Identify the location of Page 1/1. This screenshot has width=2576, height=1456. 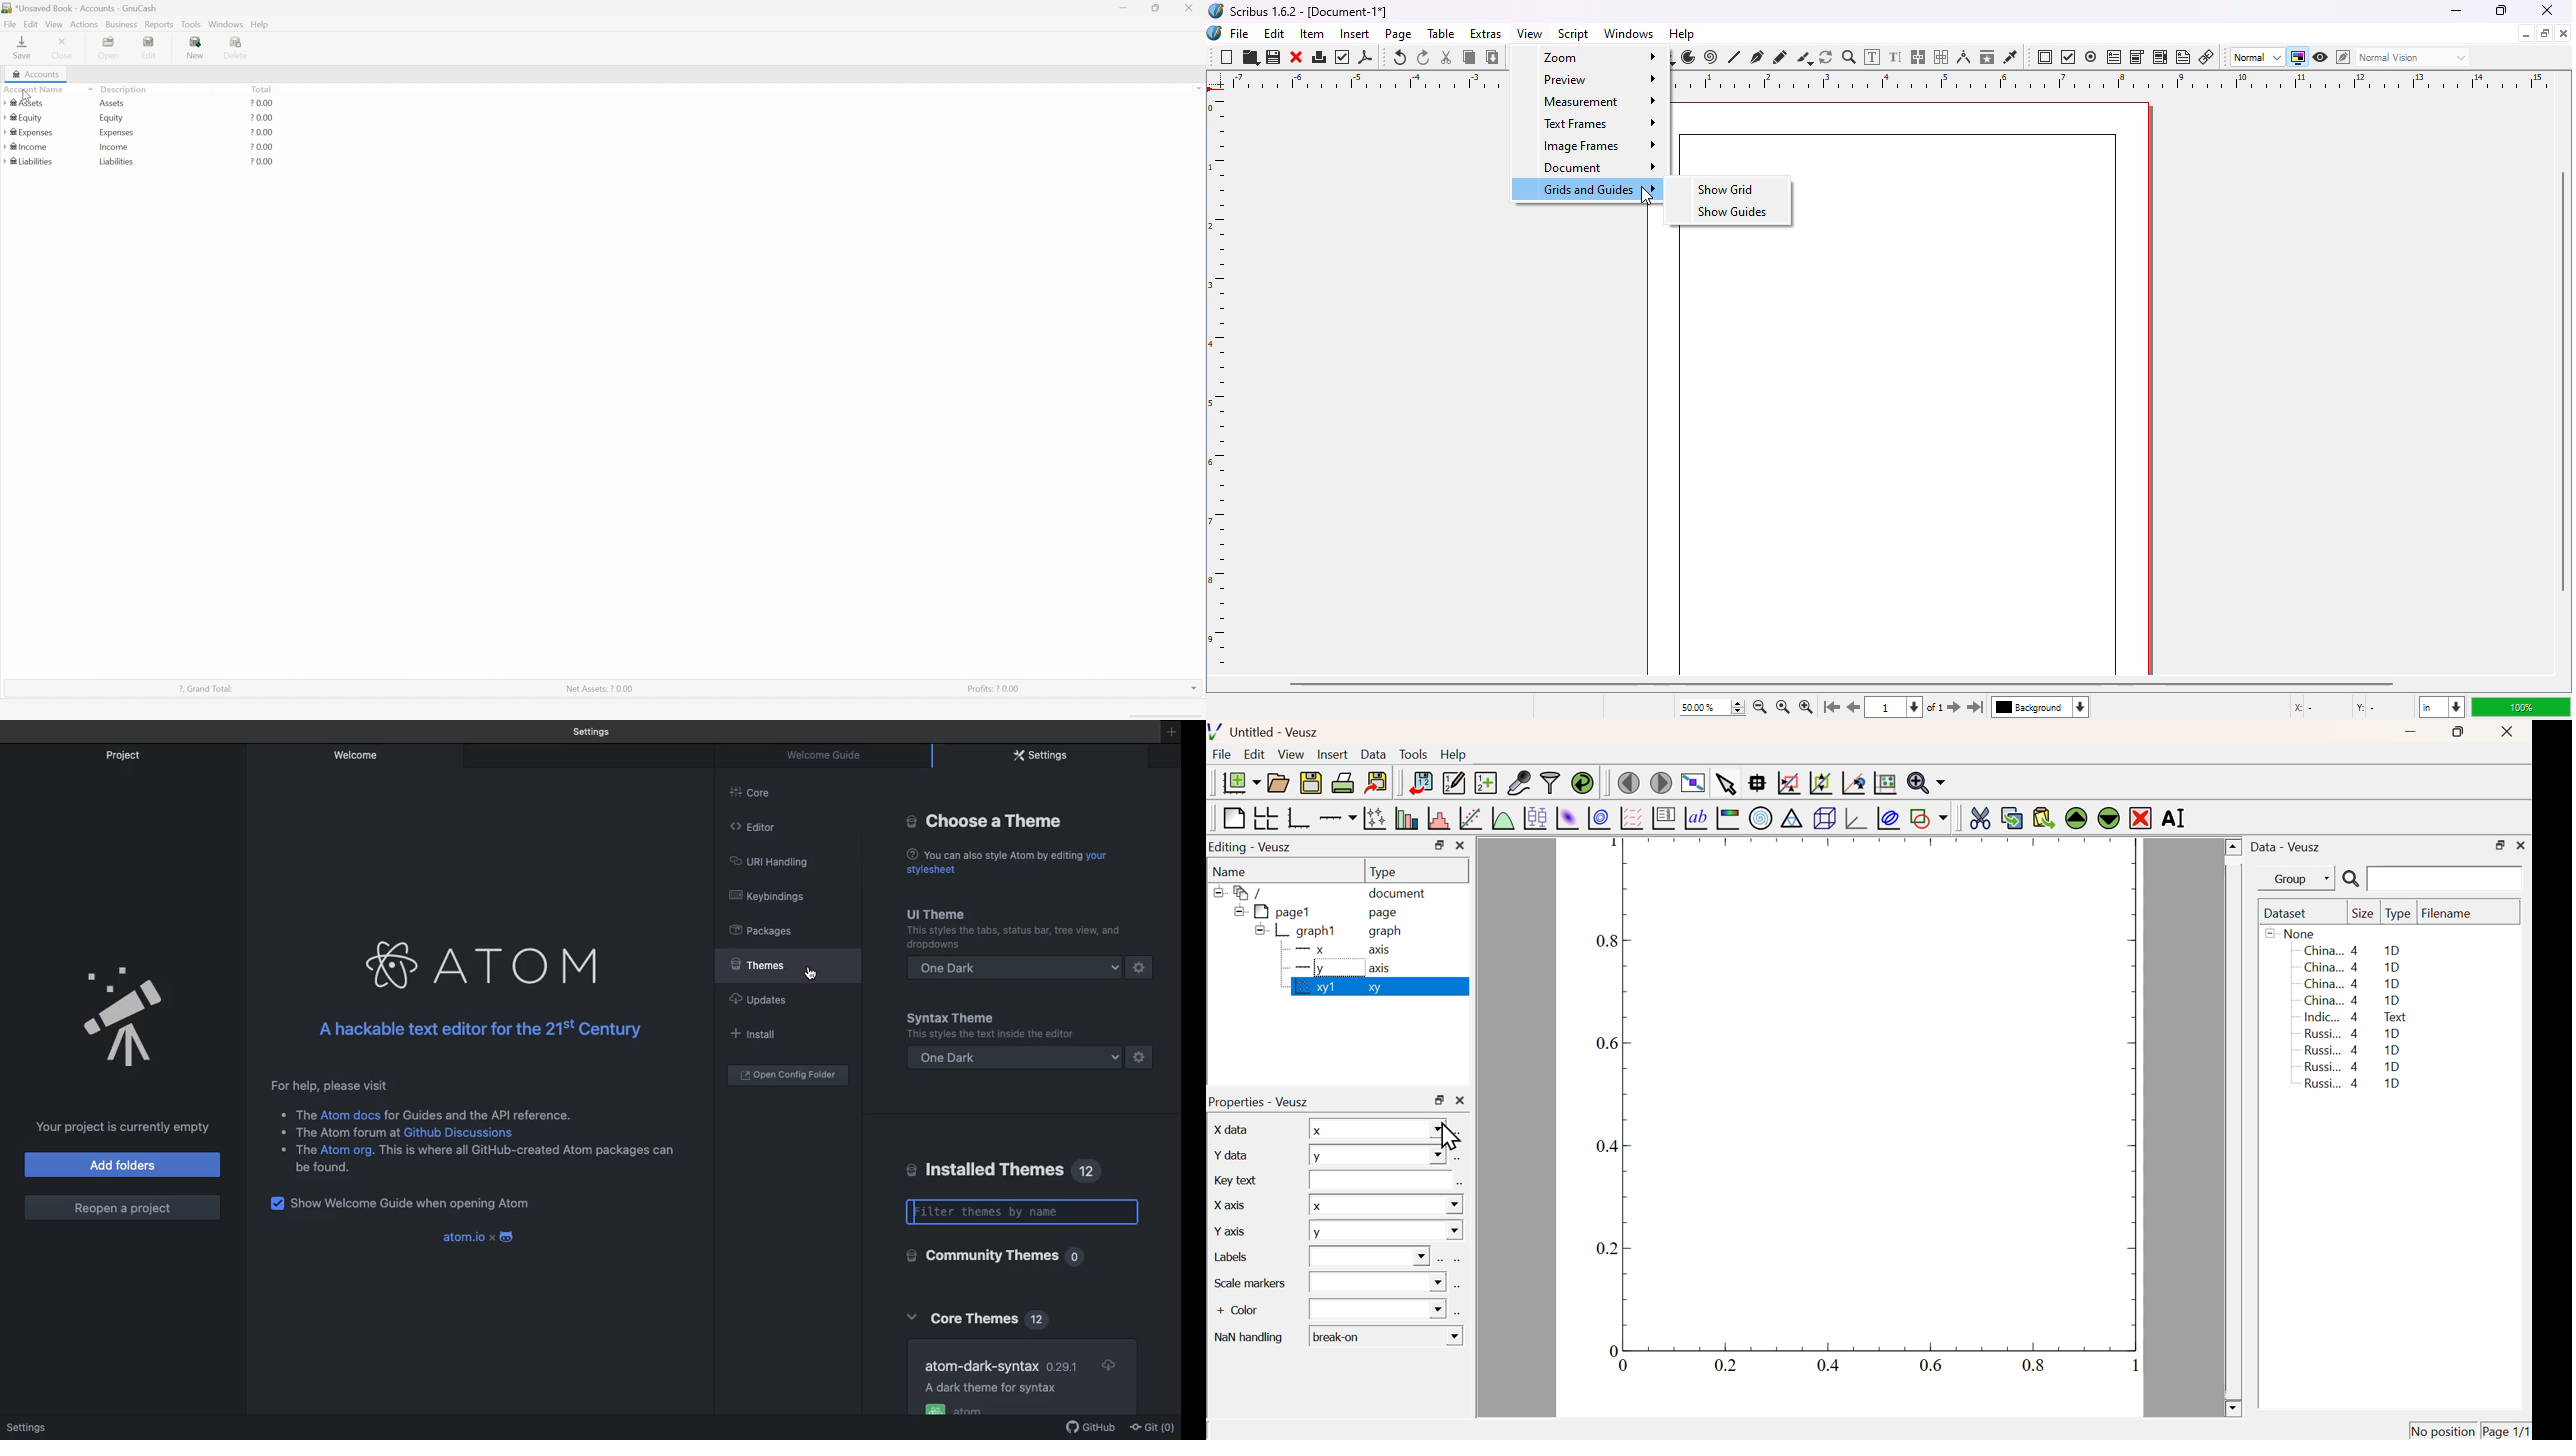
(2505, 1430).